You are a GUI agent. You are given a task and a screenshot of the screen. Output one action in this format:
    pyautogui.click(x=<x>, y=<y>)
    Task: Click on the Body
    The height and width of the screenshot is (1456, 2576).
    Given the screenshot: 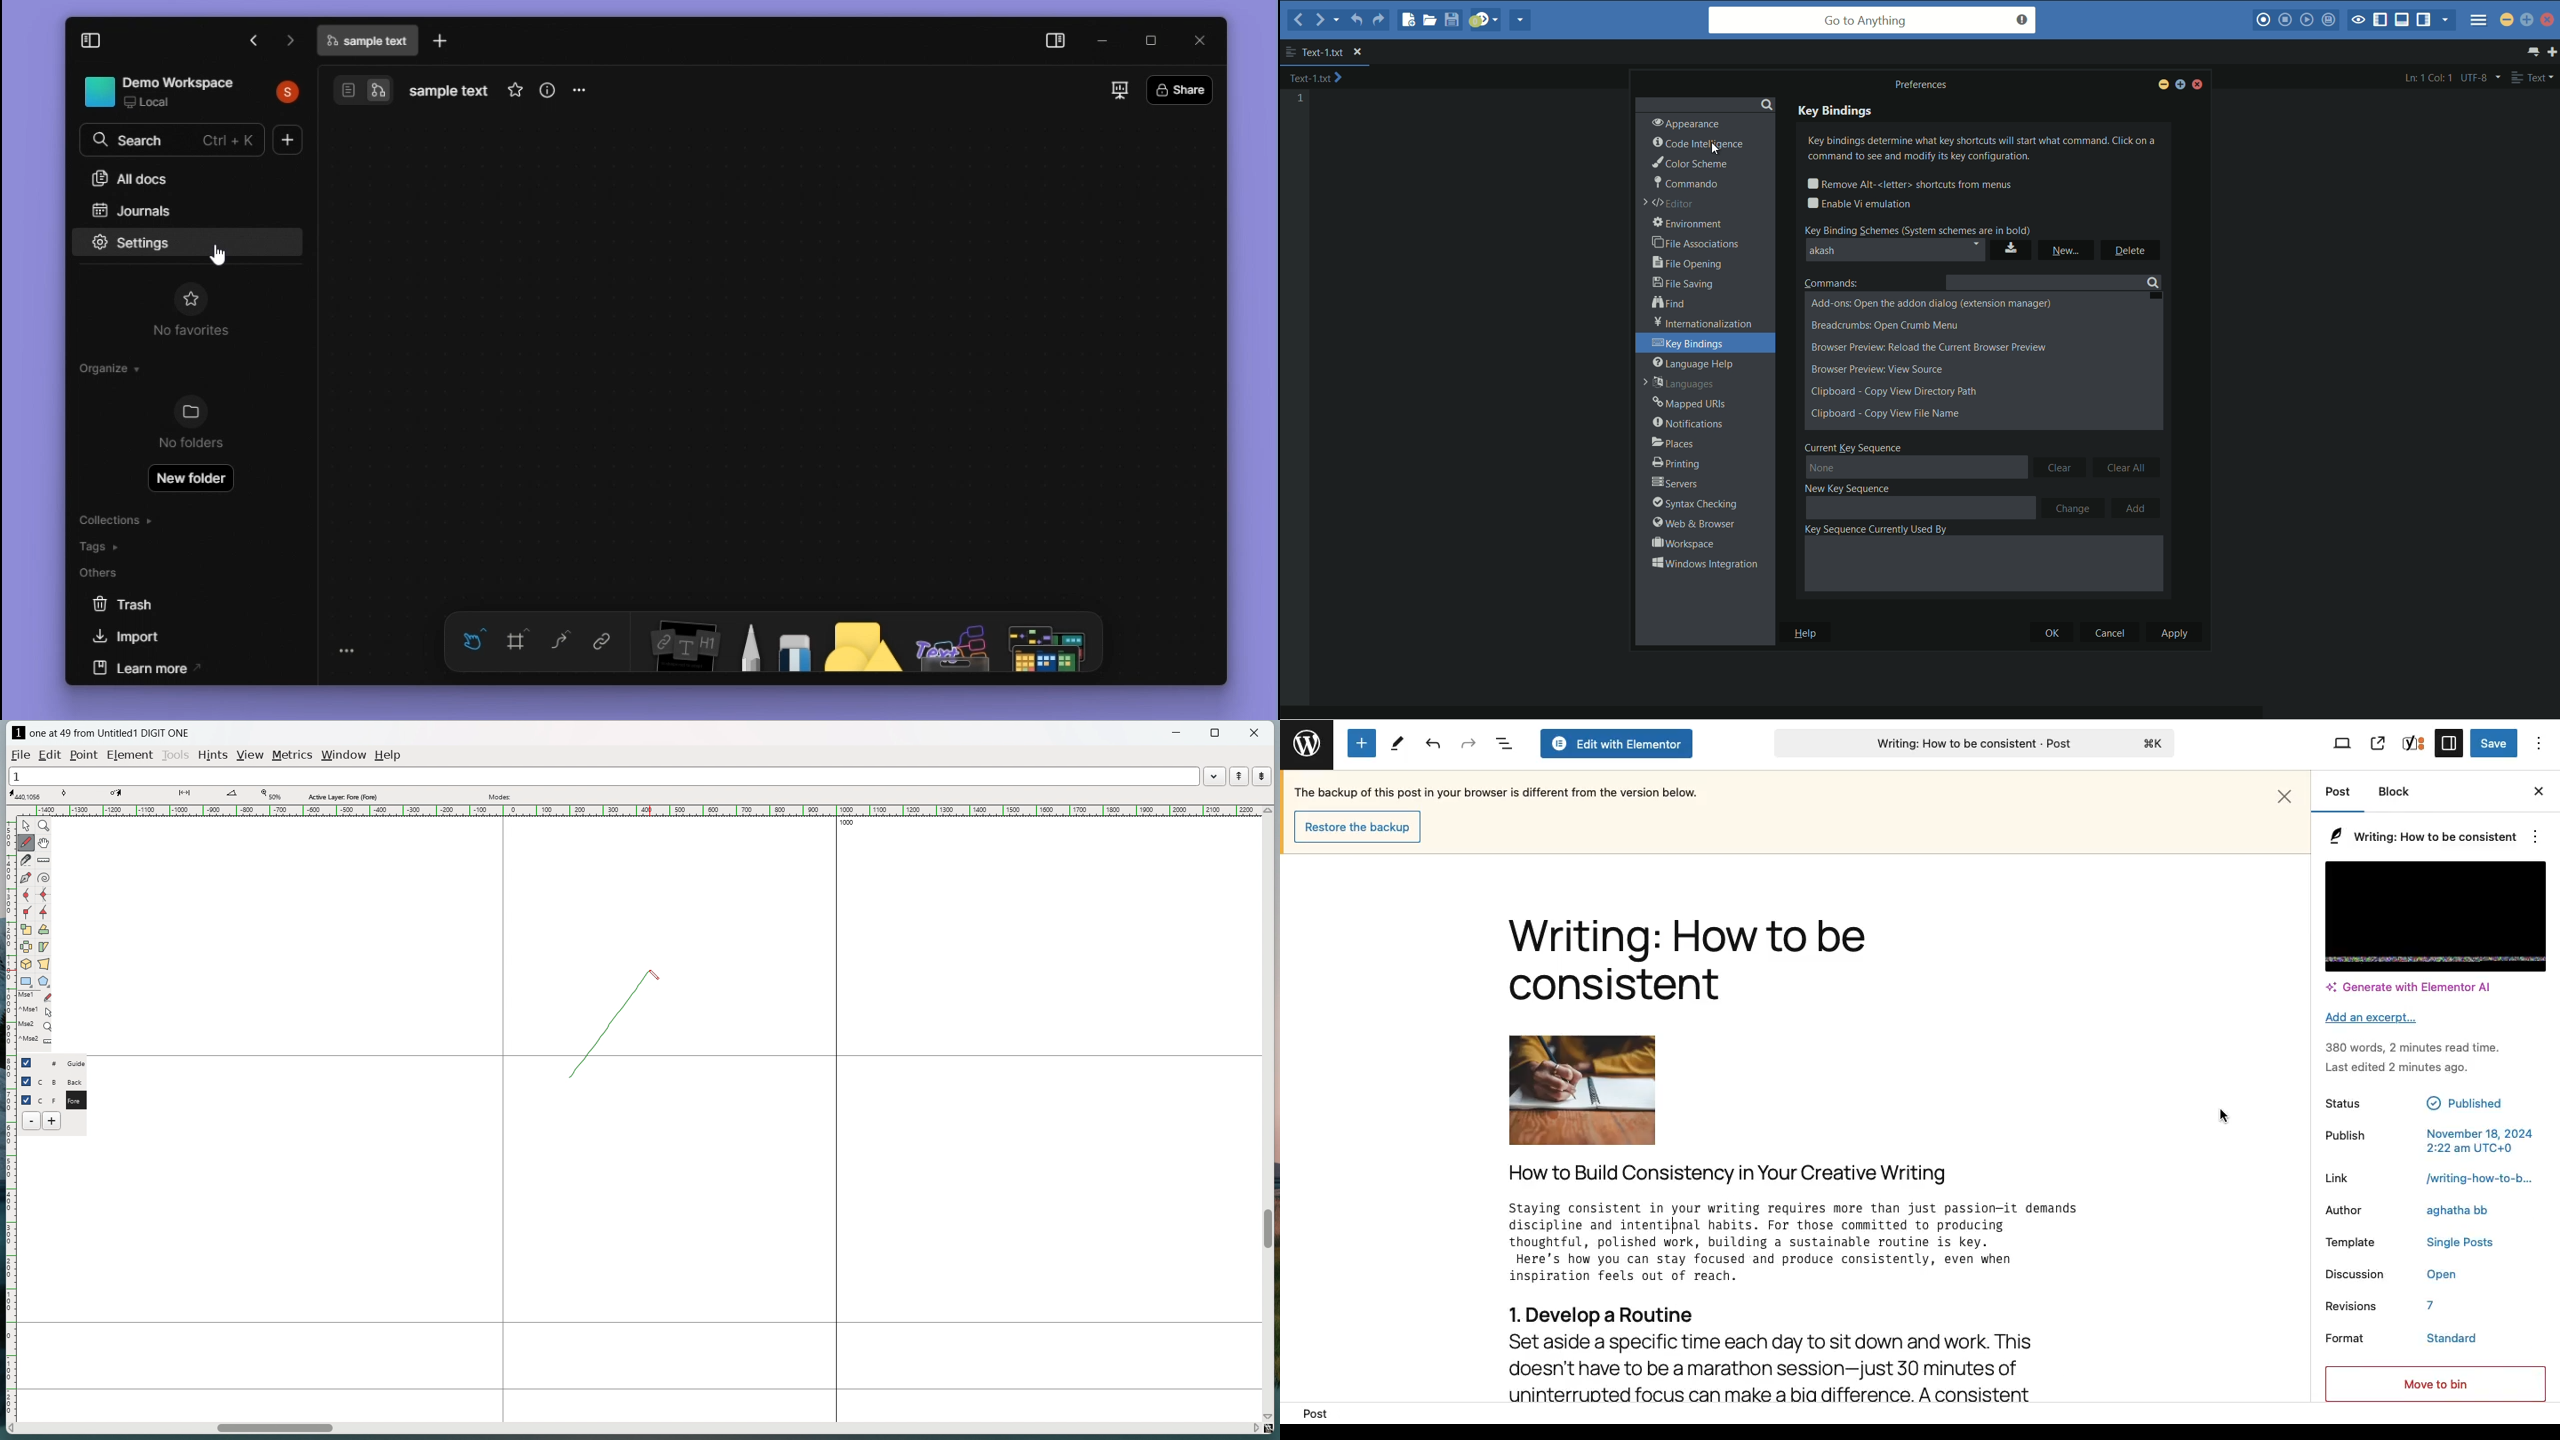 What is the action you would take?
    pyautogui.click(x=1813, y=1352)
    